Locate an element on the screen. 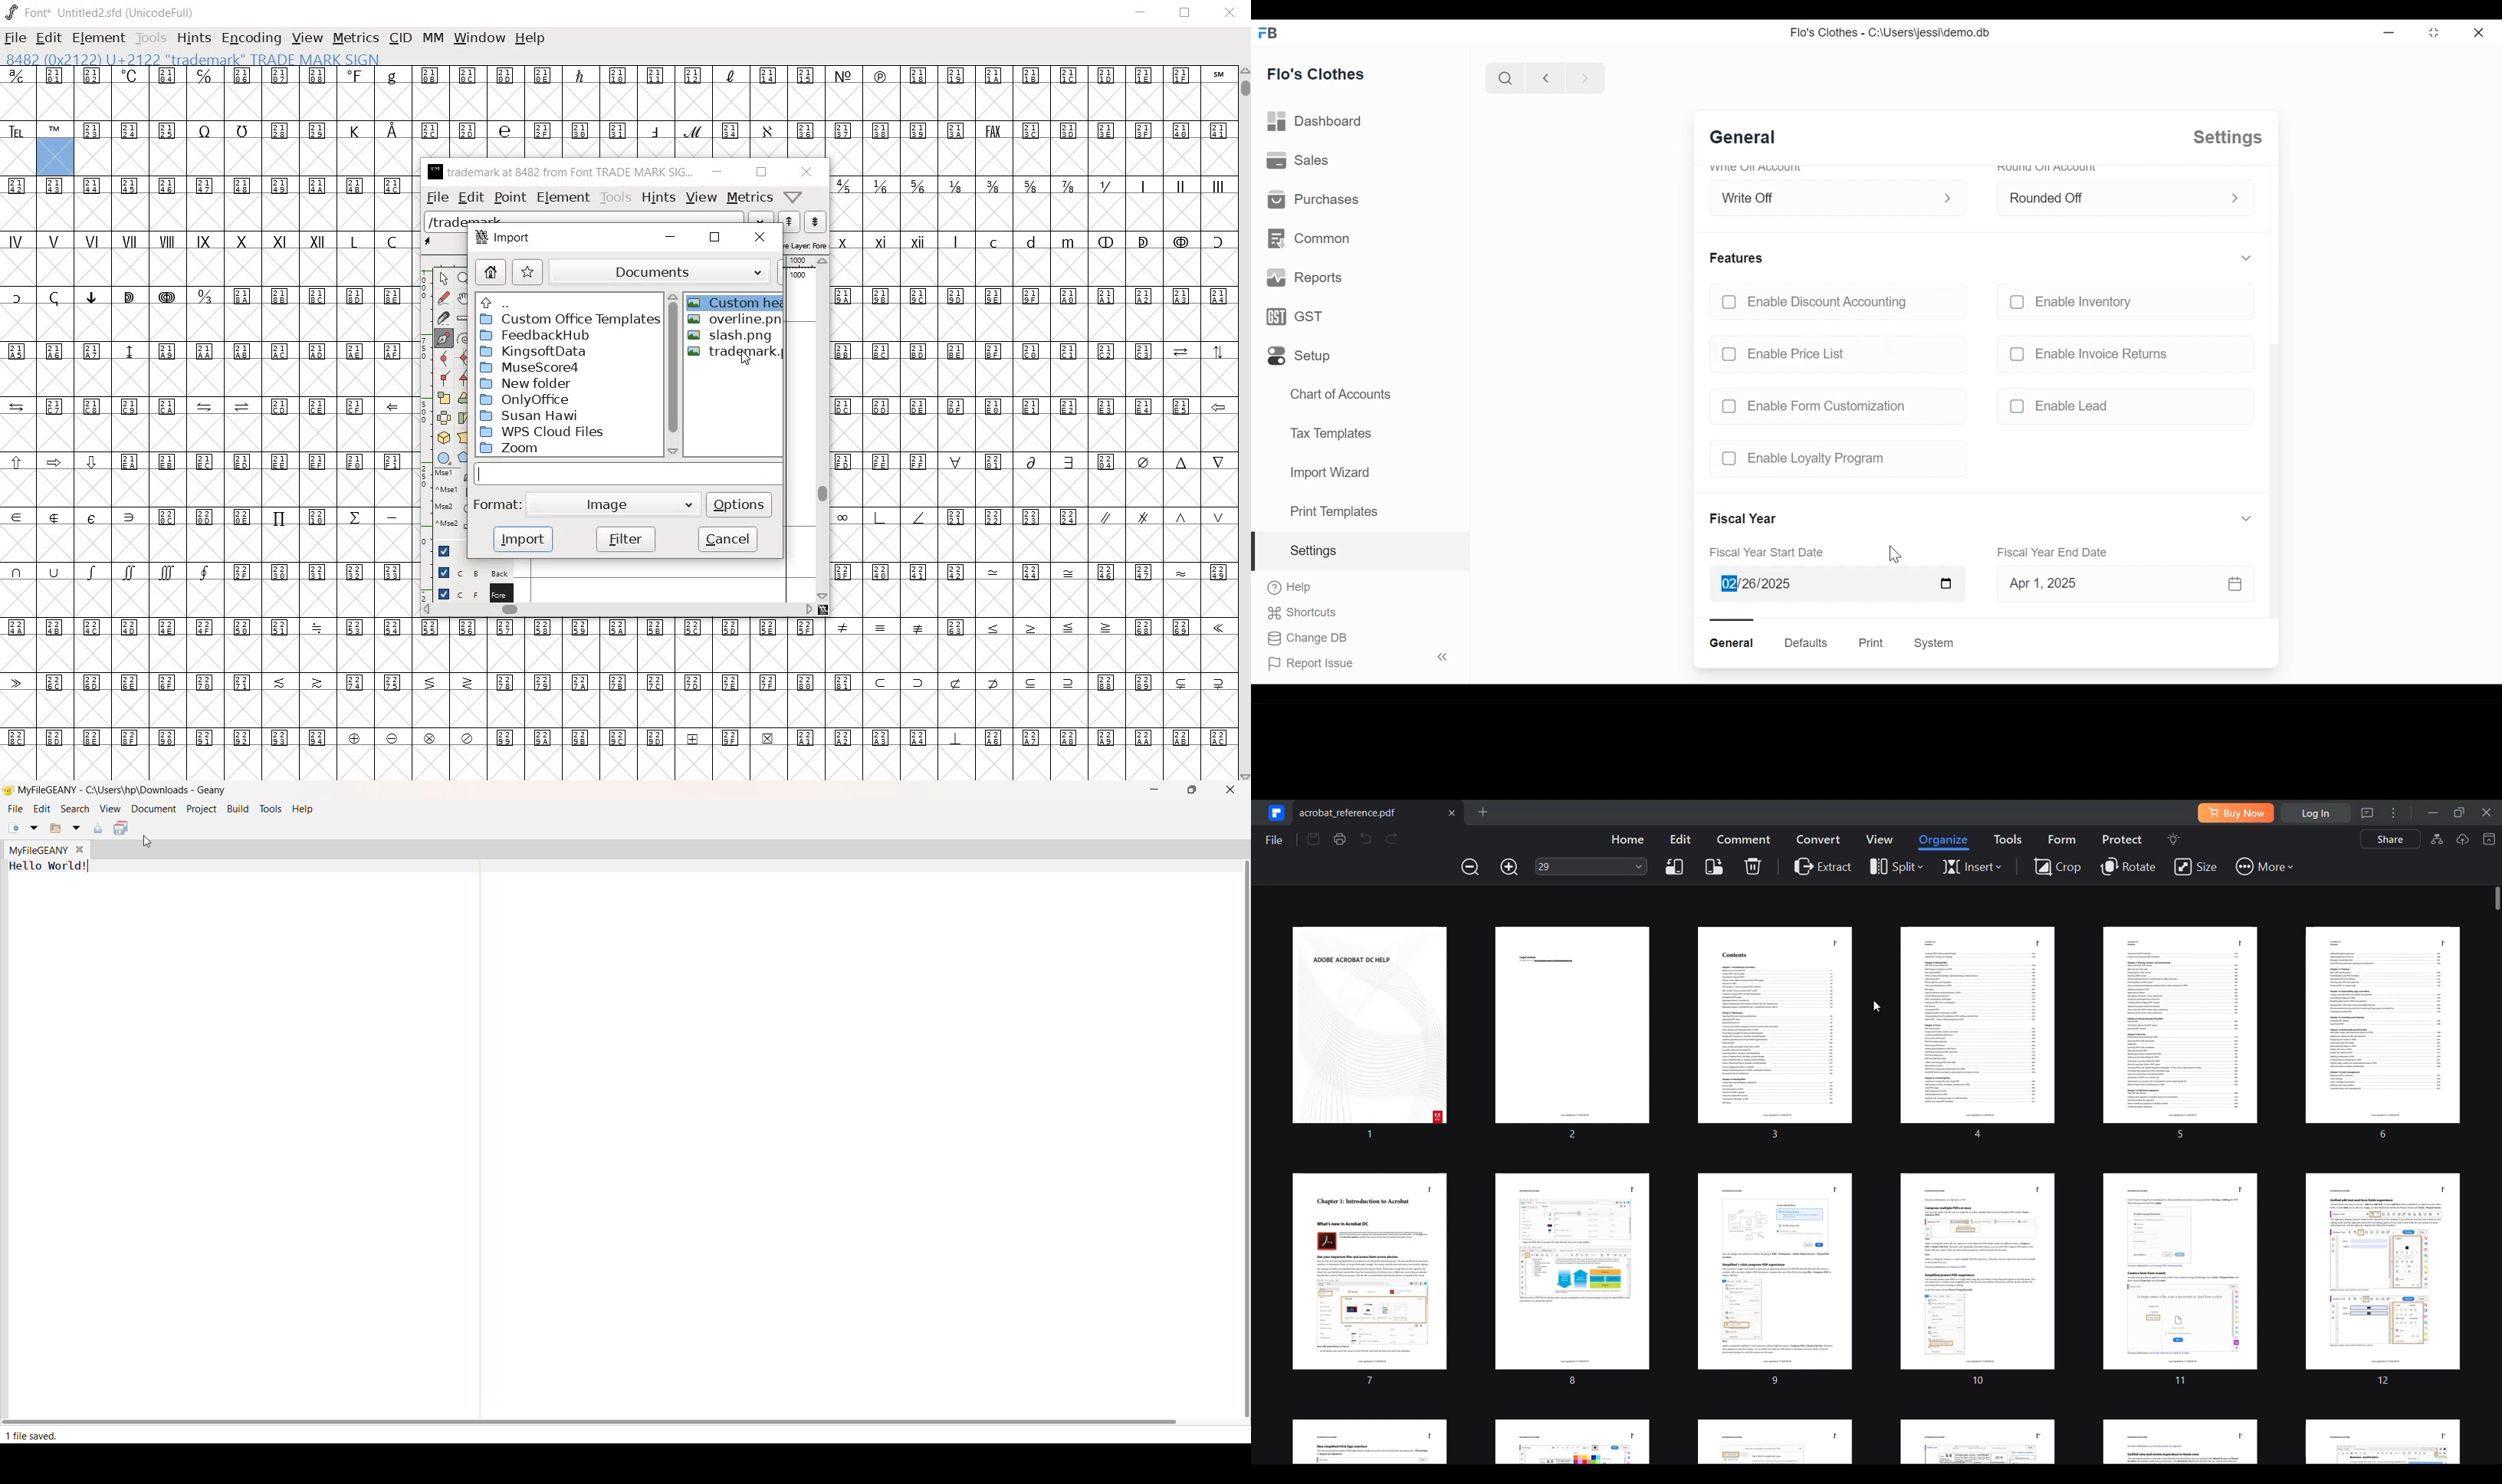 The image size is (2520, 1484). Expand is located at coordinates (2245, 258).